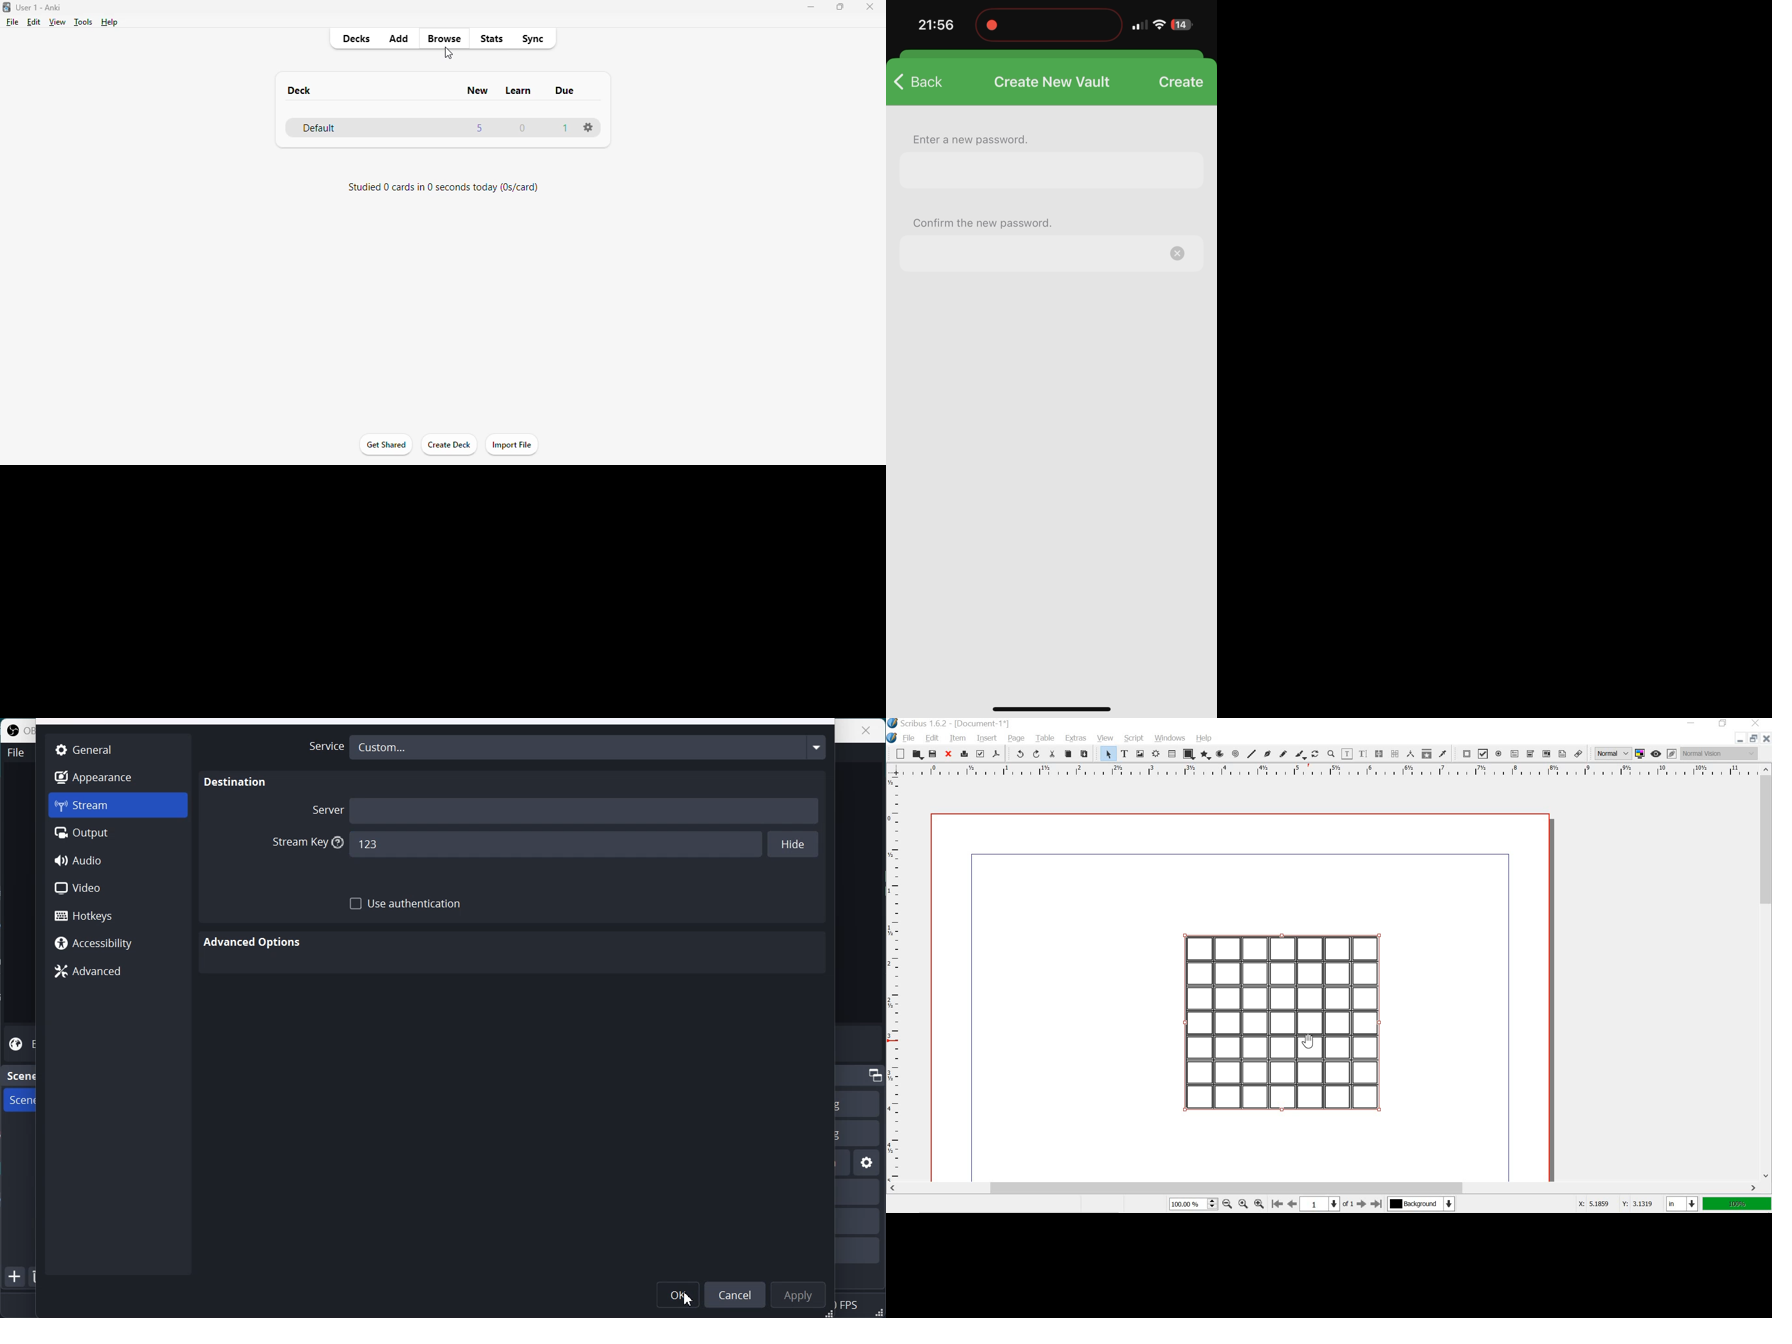 The image size is (1792, 1344). What do you see at coordinates (689, 1300) in the screenshot?
I see `Cursor` at bounding box center [689, 1300].